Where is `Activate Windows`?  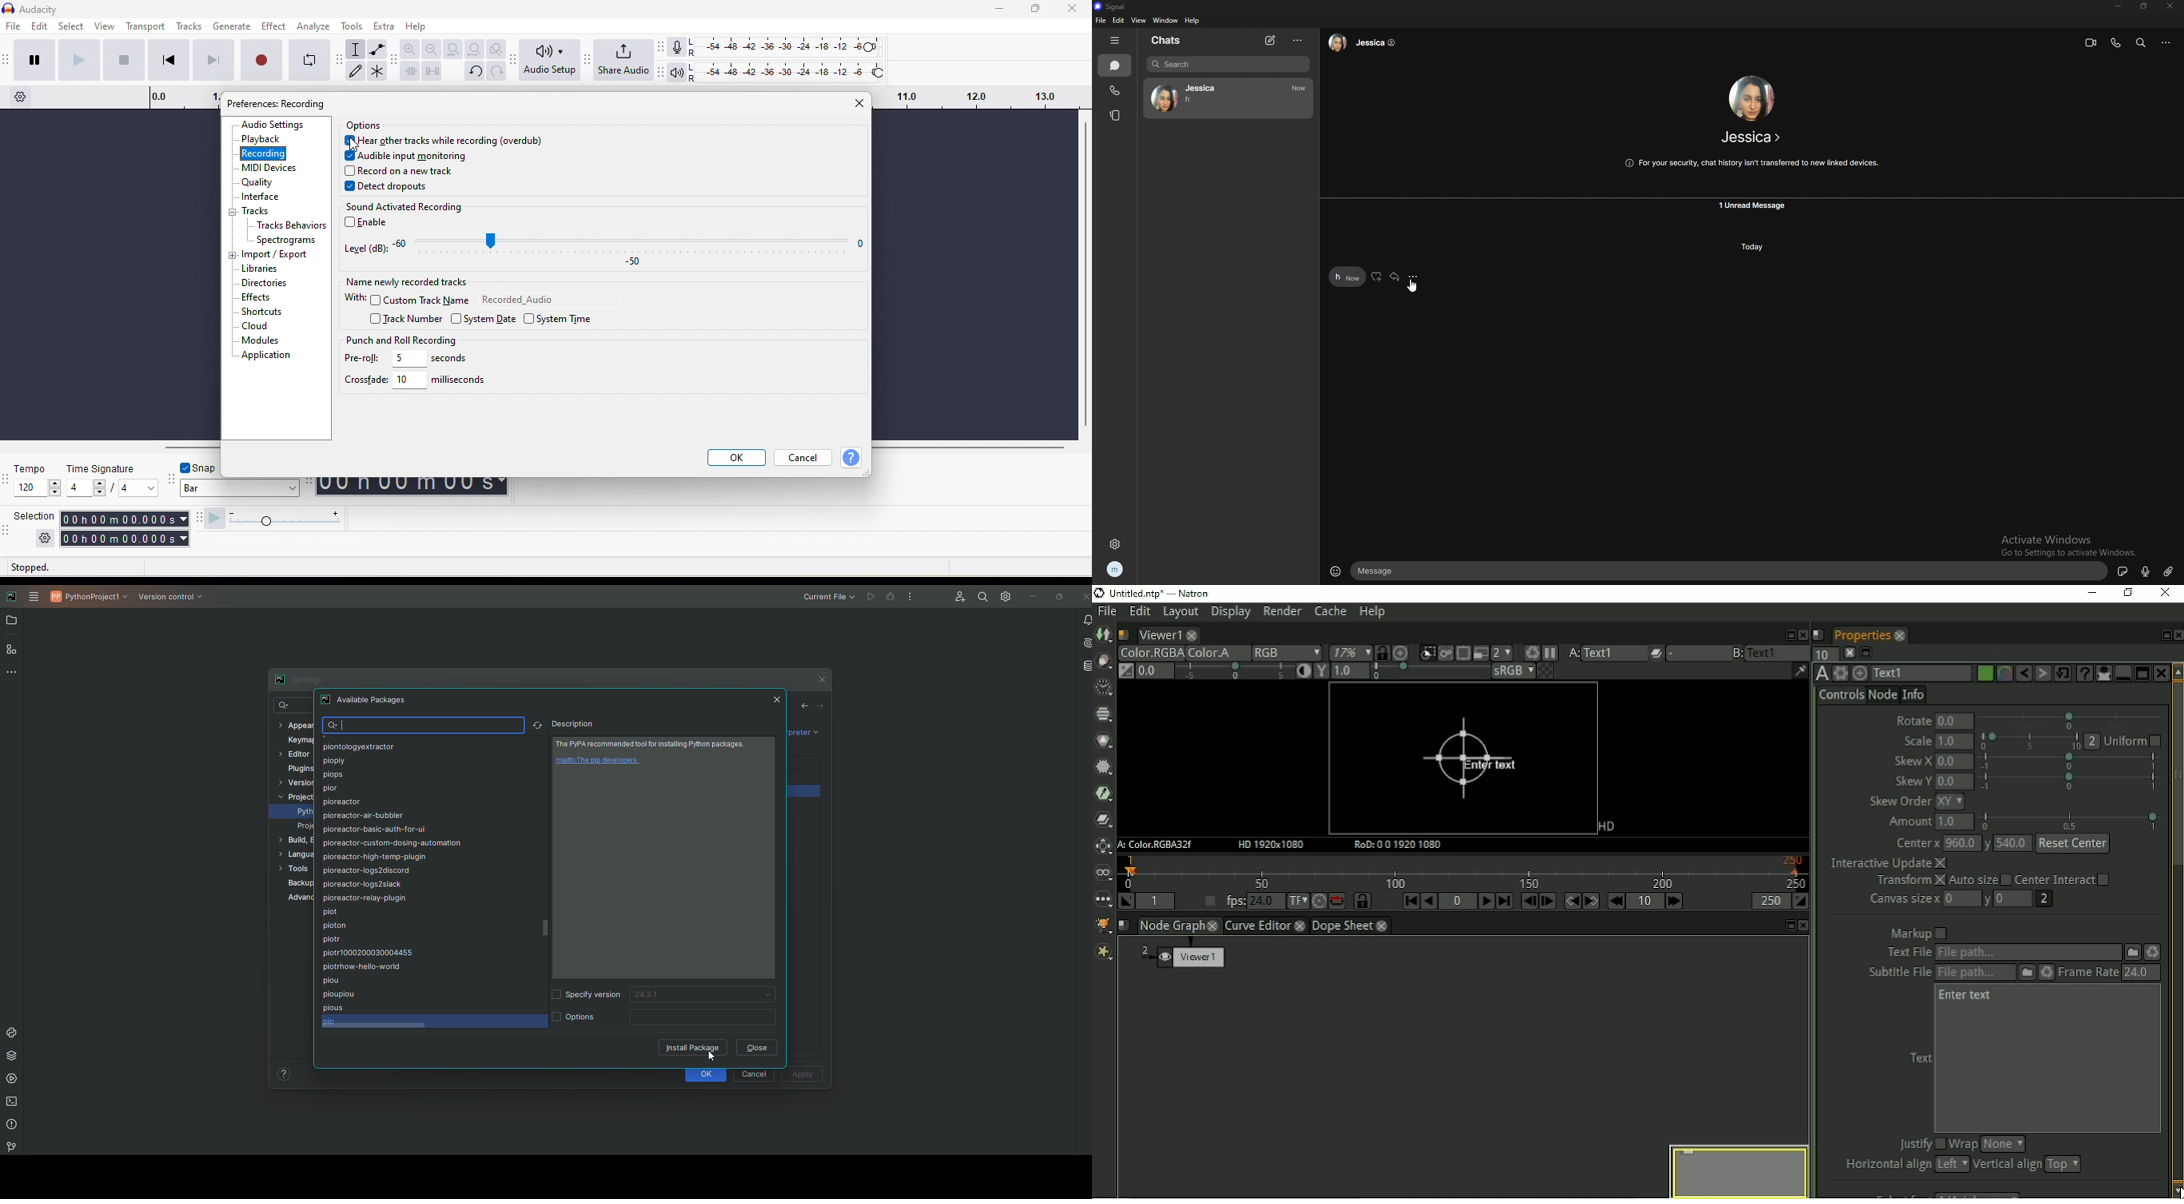
Activate Windows is located at coordinates (2052, 539).